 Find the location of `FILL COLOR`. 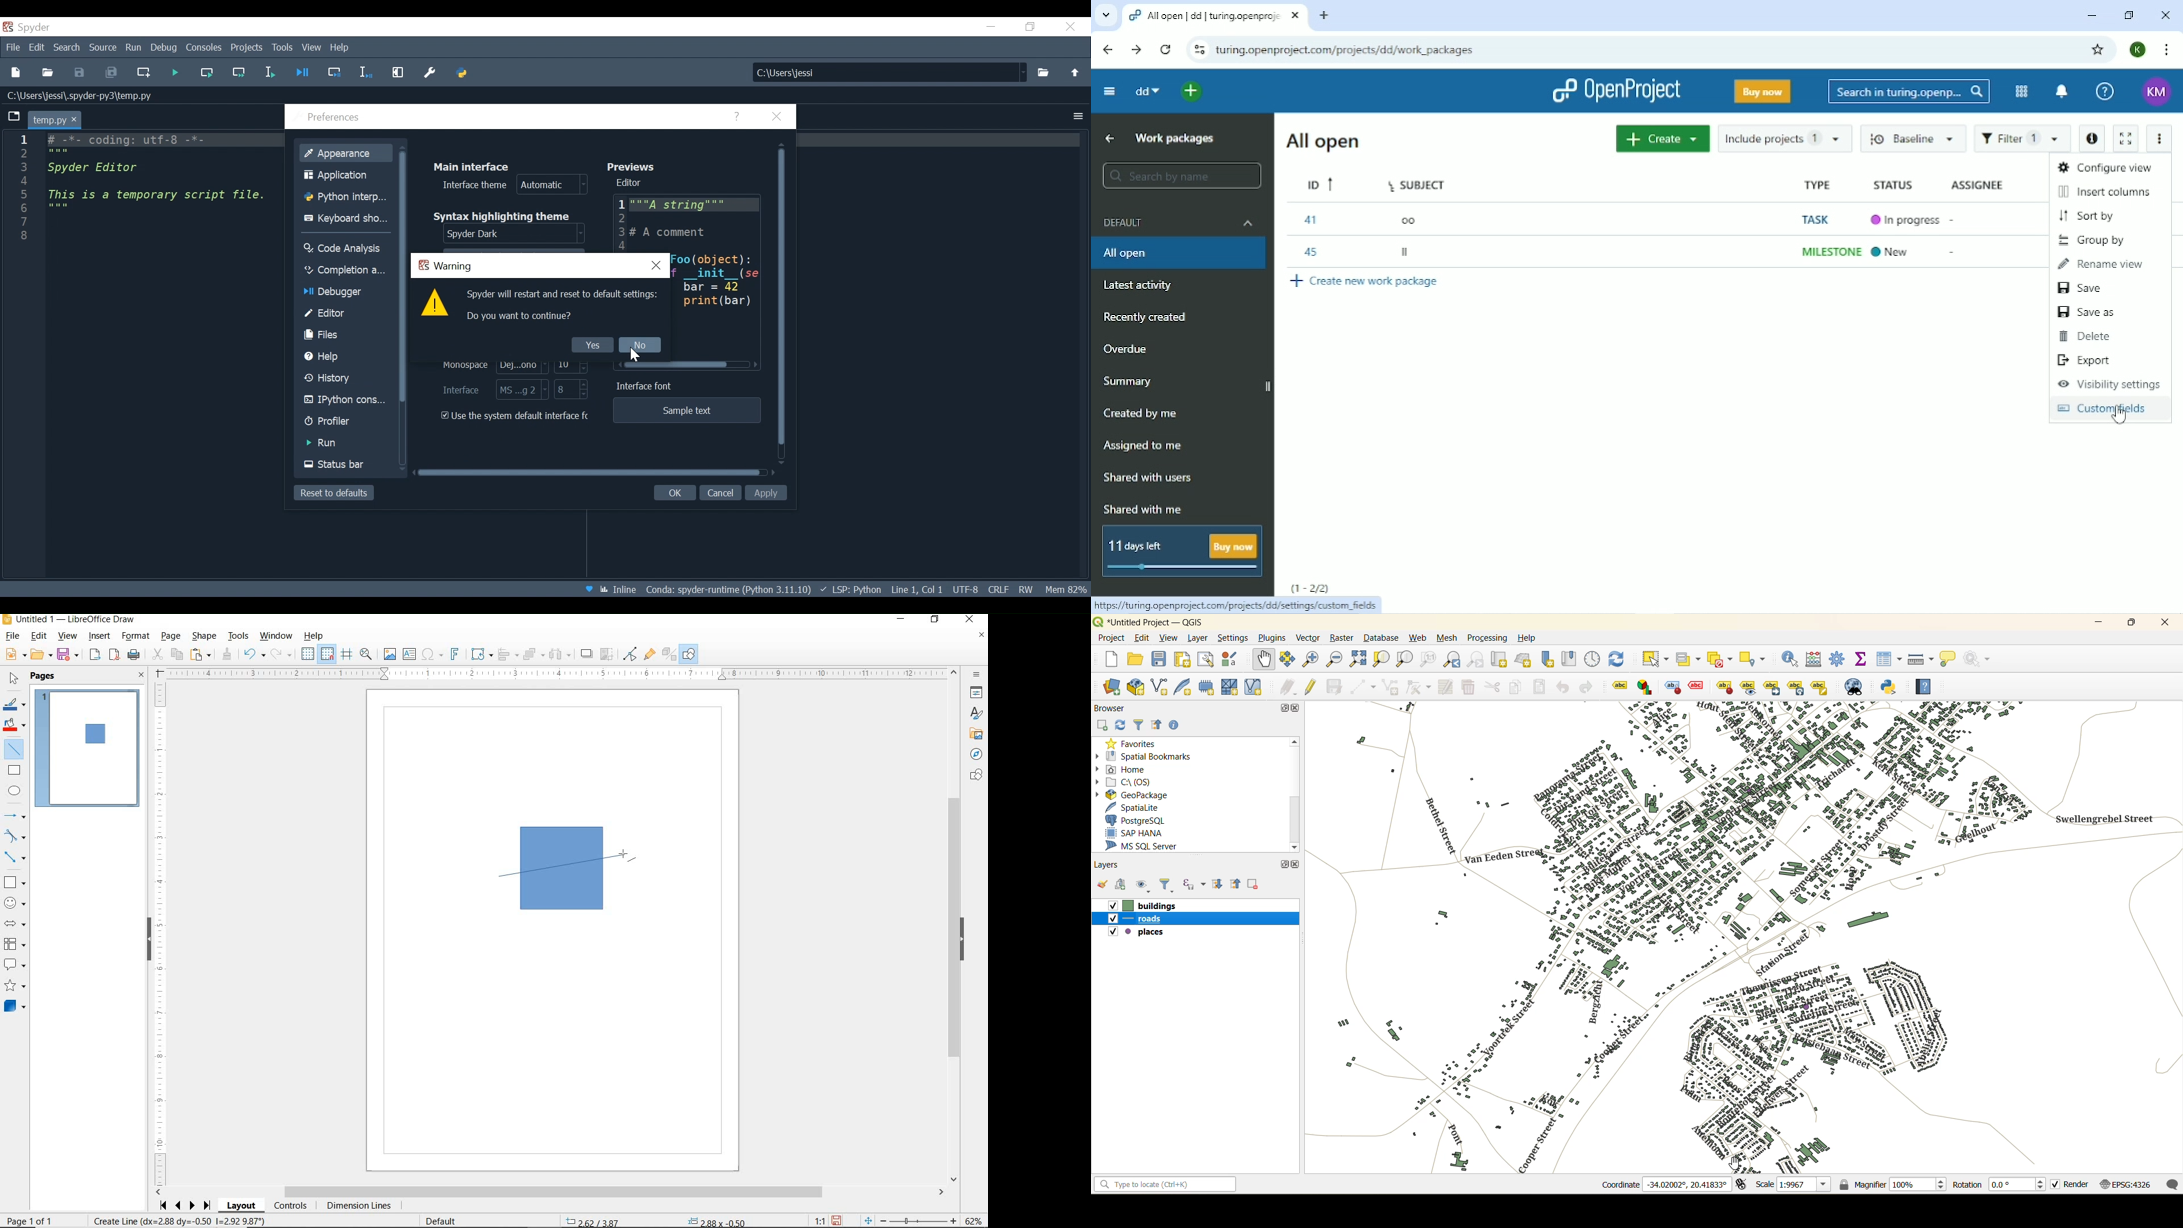

FILL COLOR is located at coordinates (15, 726).